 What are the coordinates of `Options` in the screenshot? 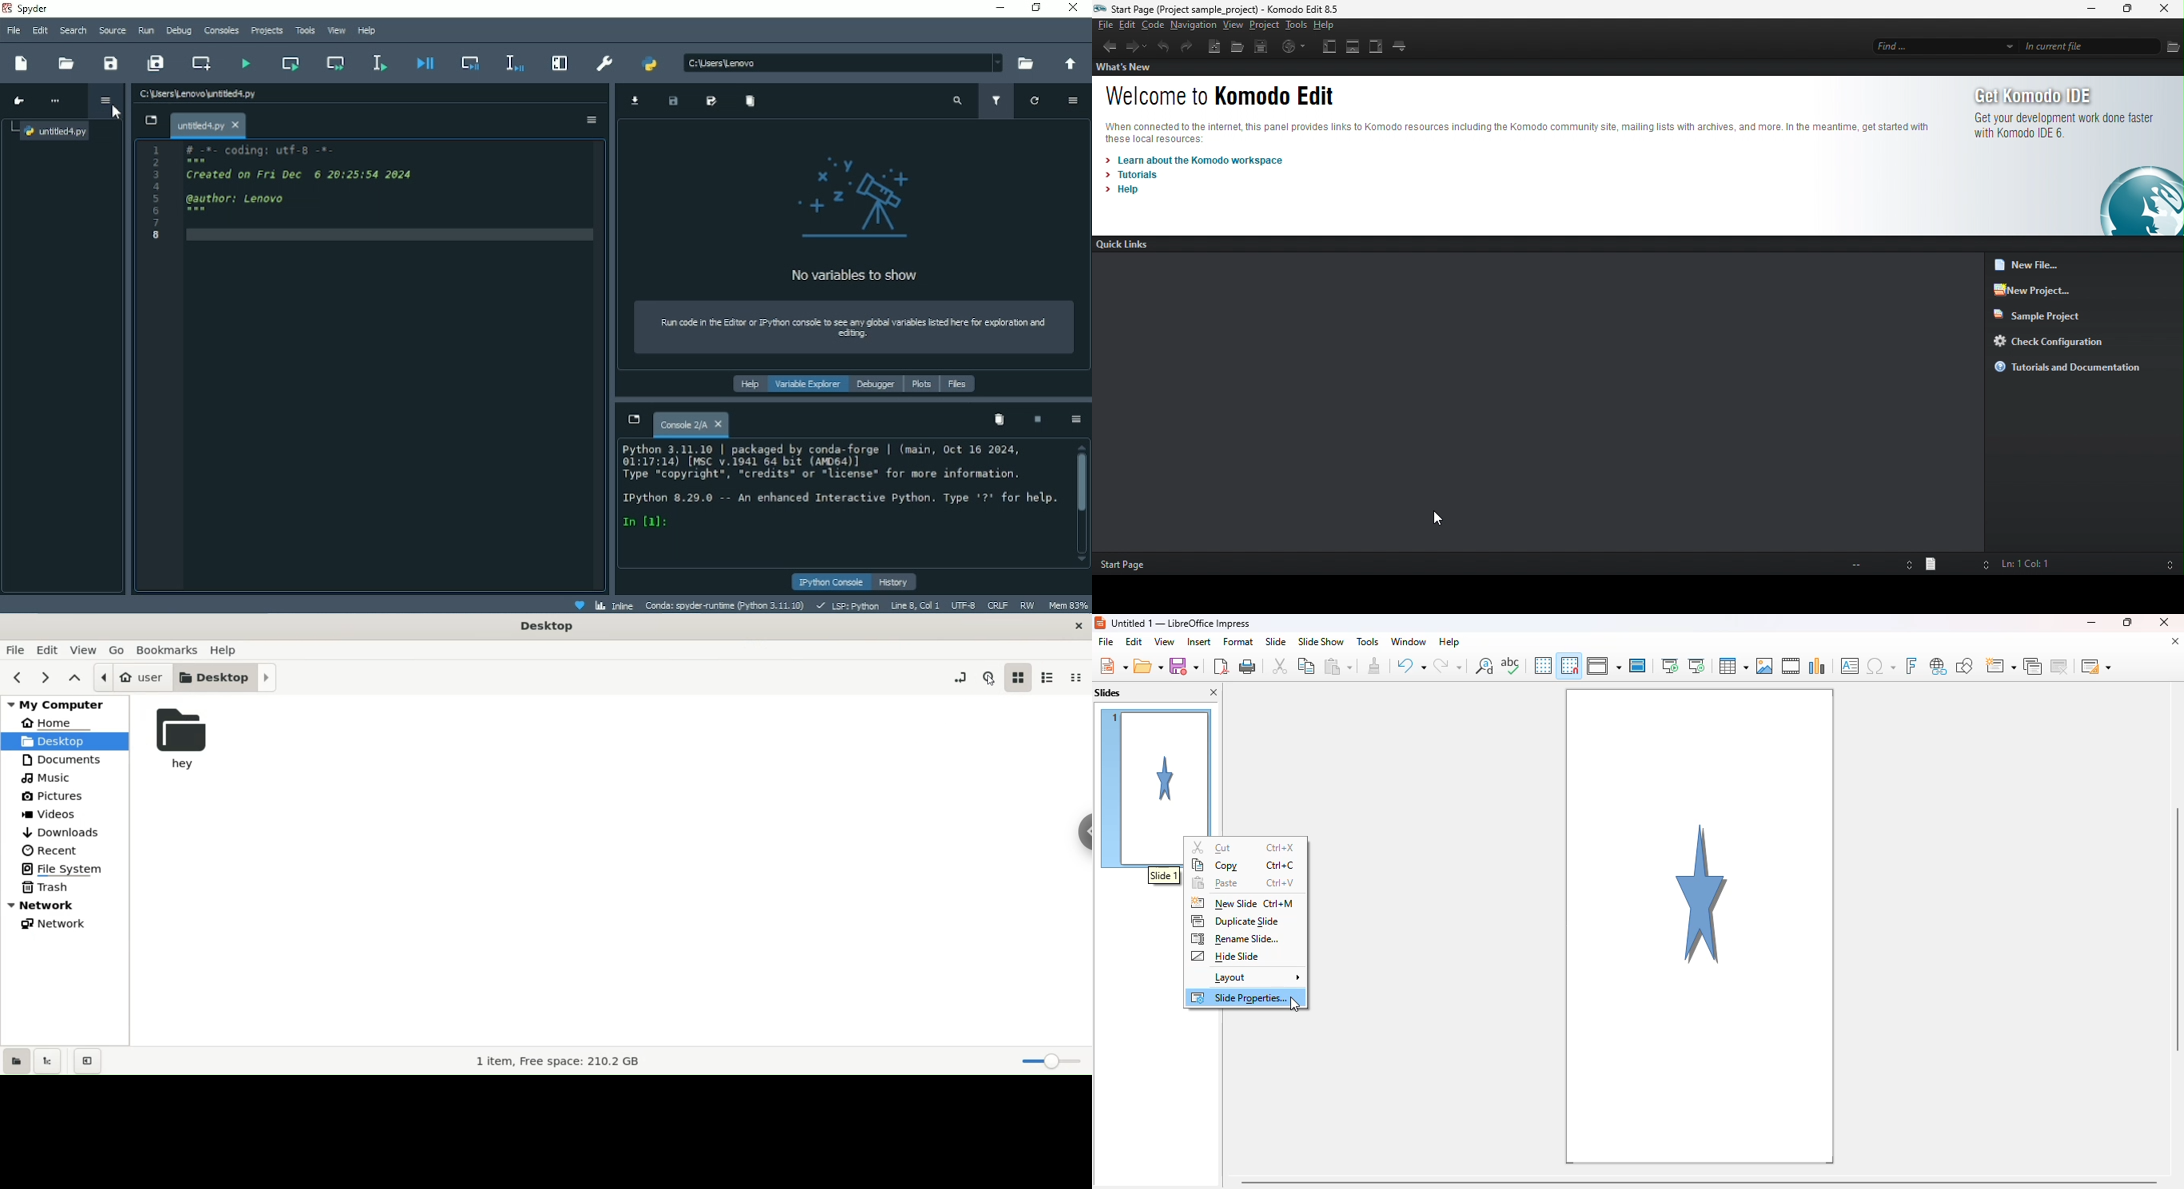 It's located at (1076, 420).